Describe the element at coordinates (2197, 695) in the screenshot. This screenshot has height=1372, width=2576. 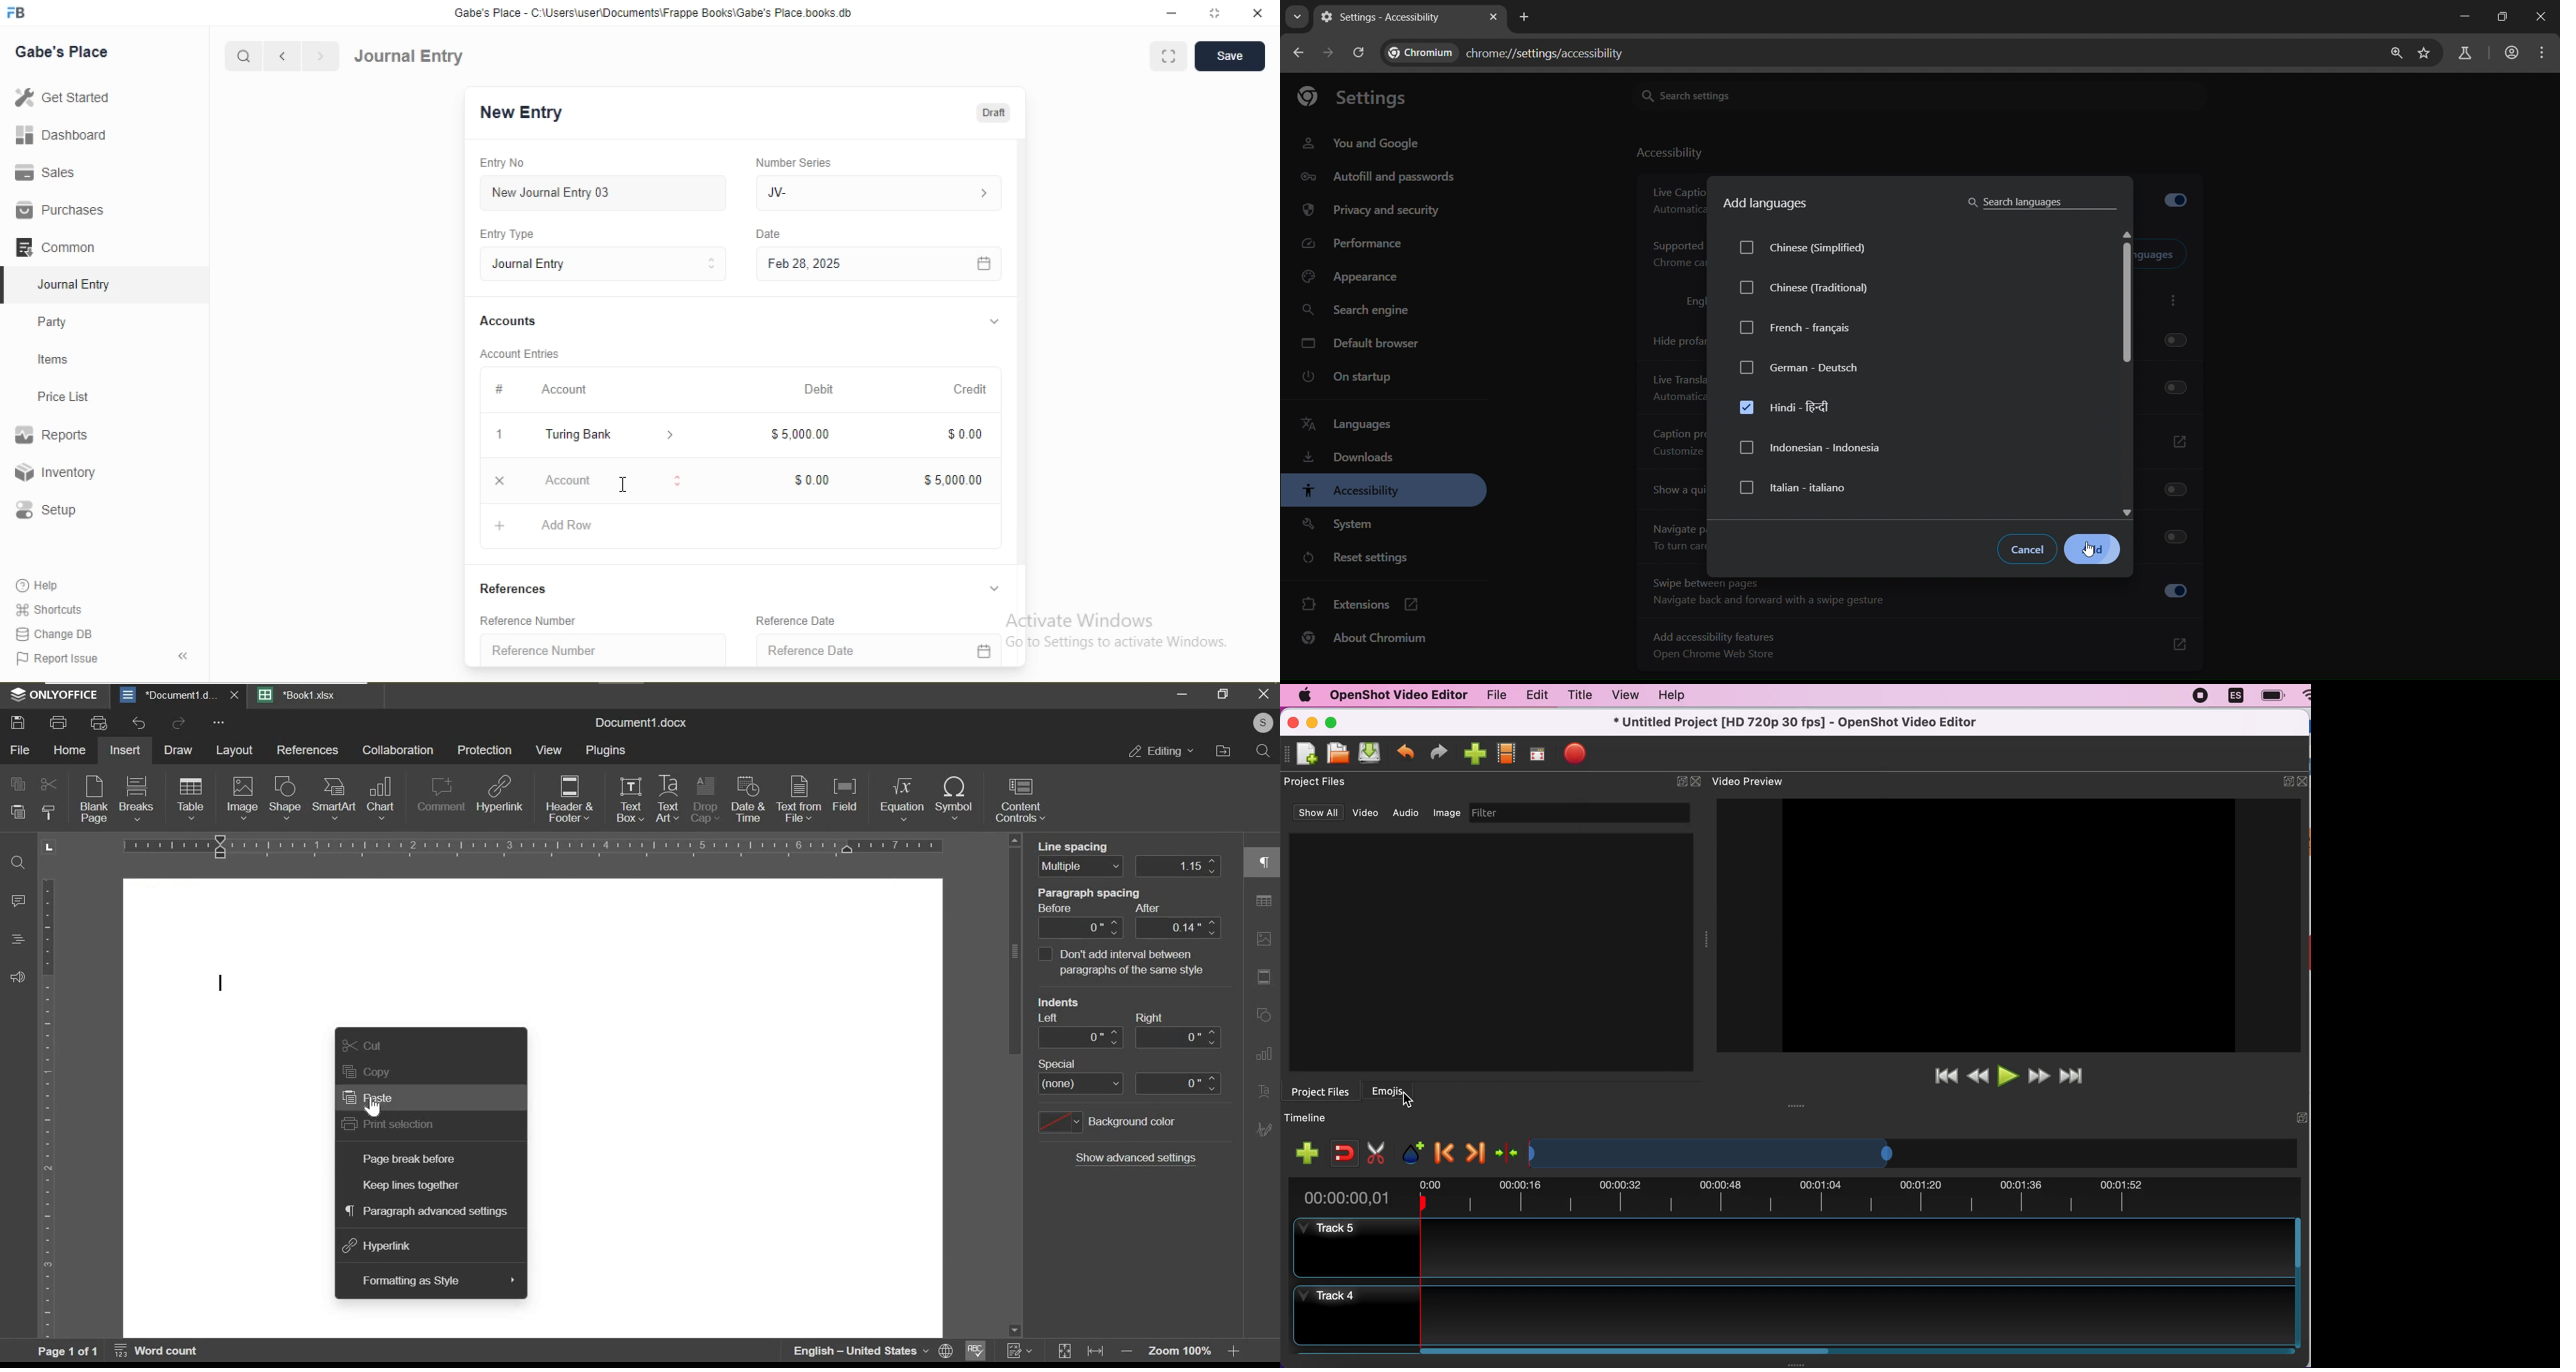
I see `recording stopped` at that location.